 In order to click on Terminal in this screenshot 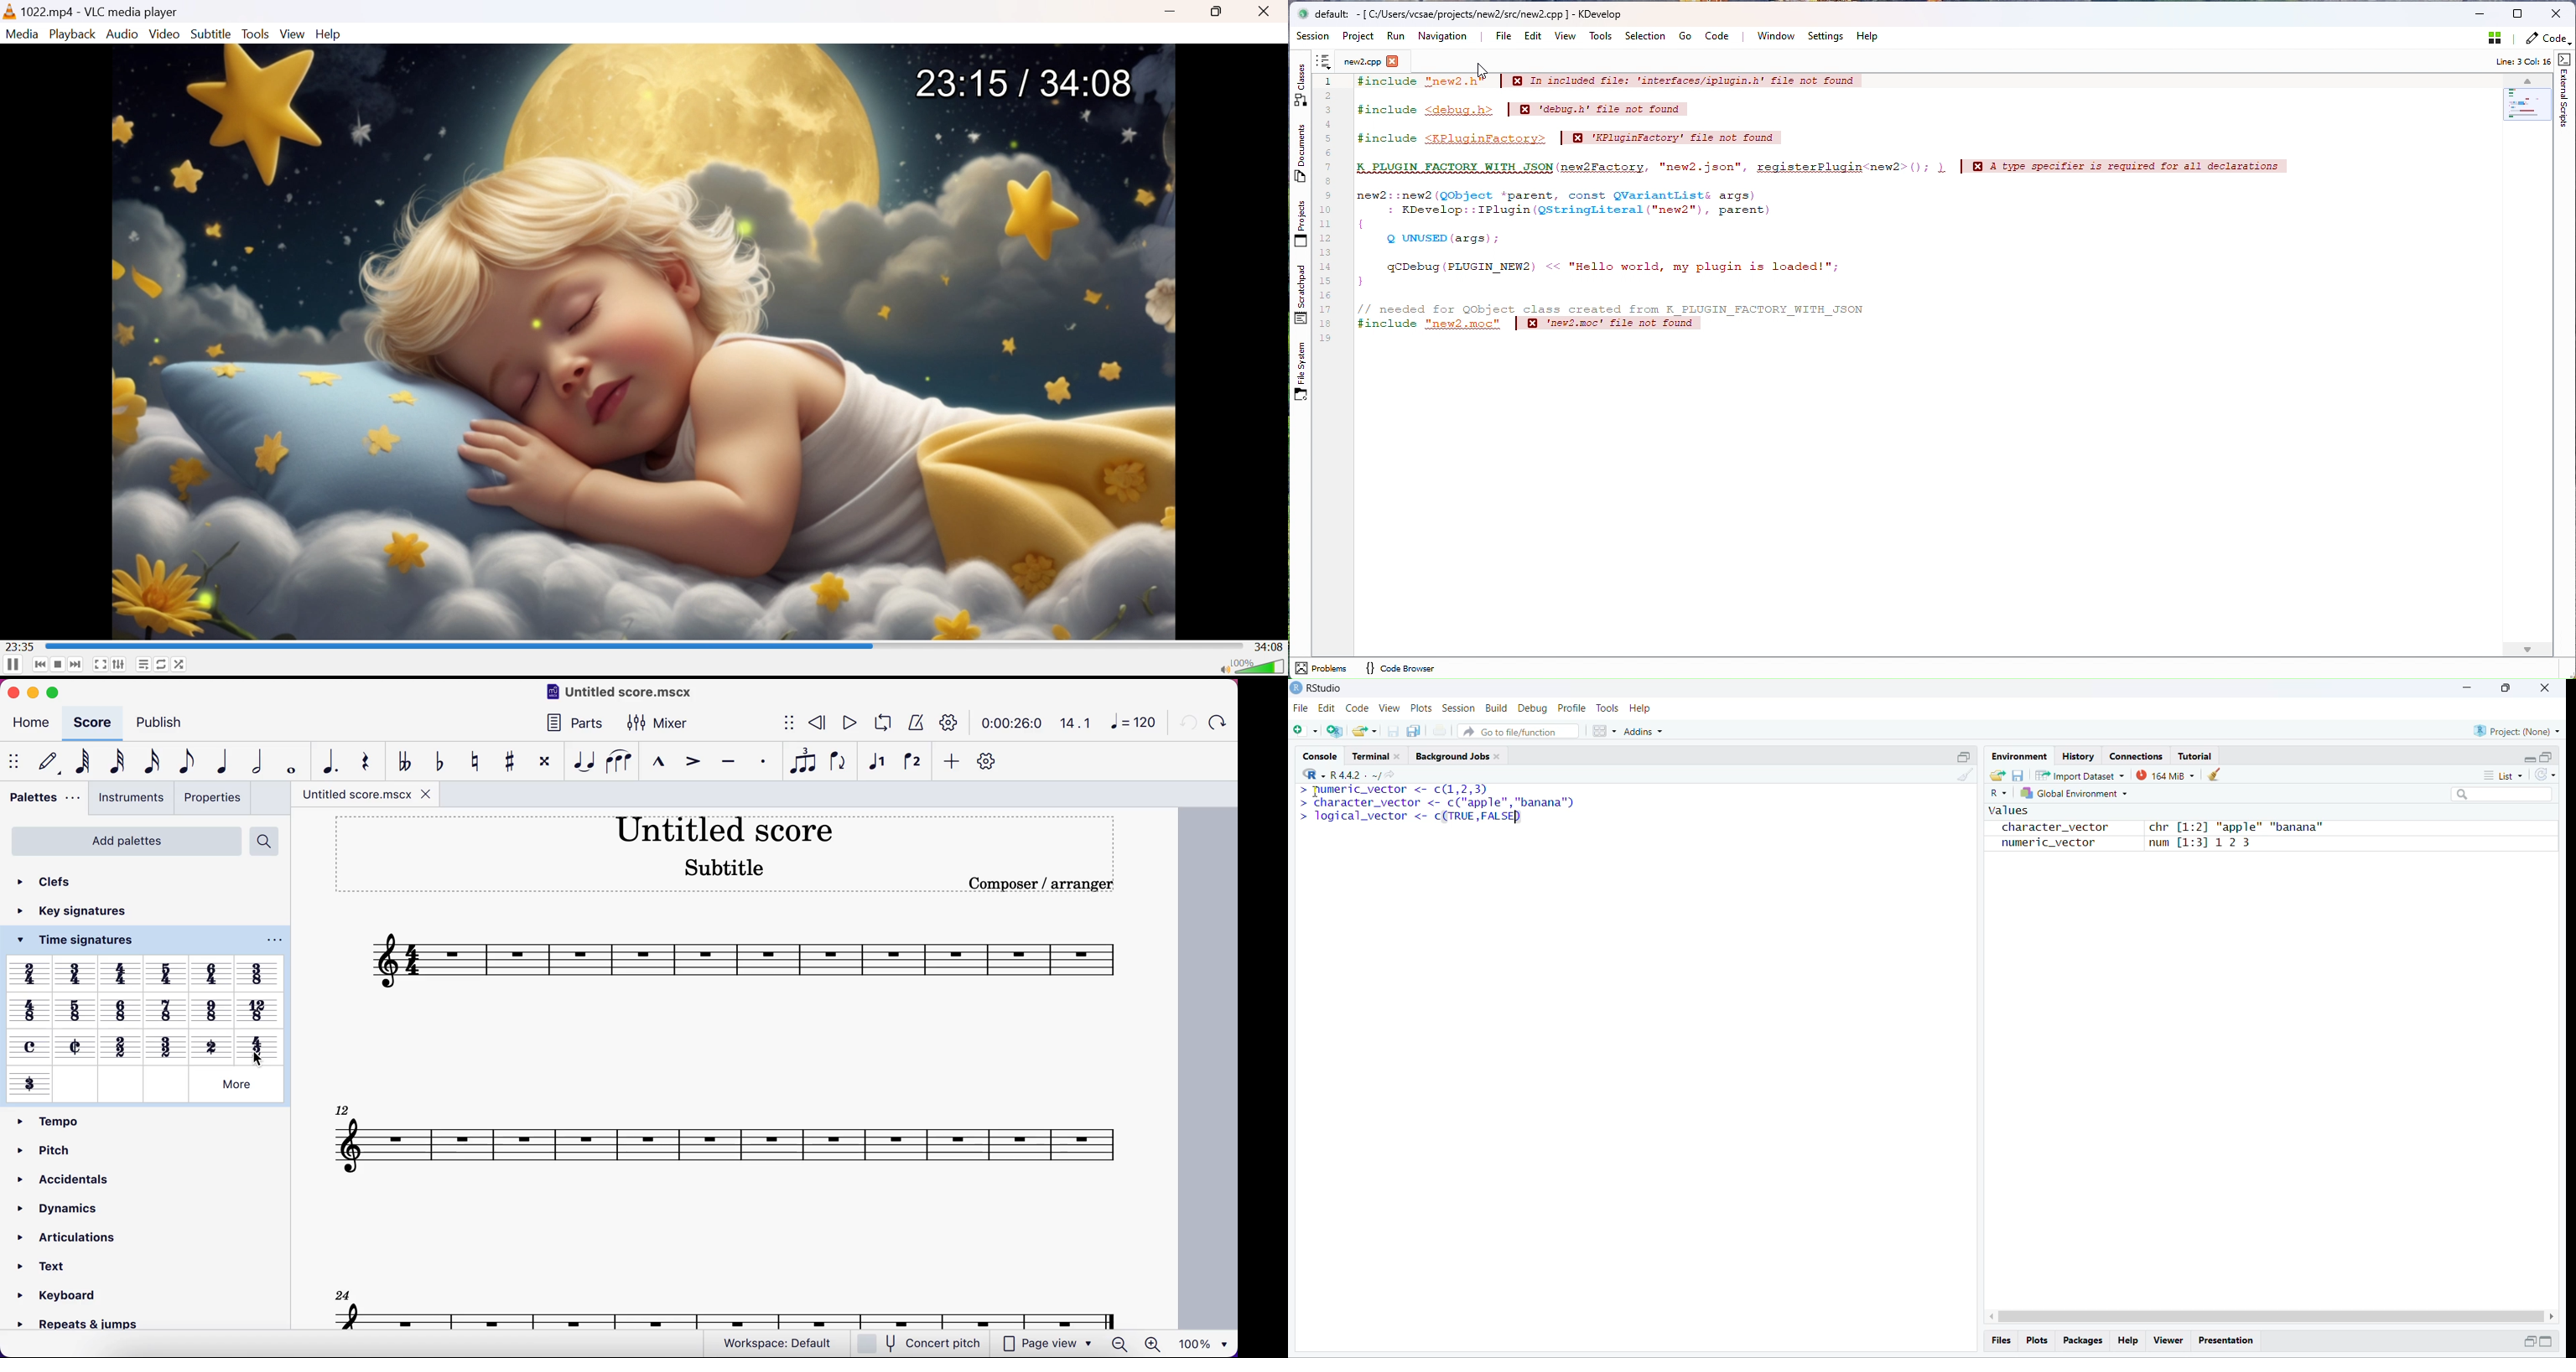, I will do `click(1379, 754)`.